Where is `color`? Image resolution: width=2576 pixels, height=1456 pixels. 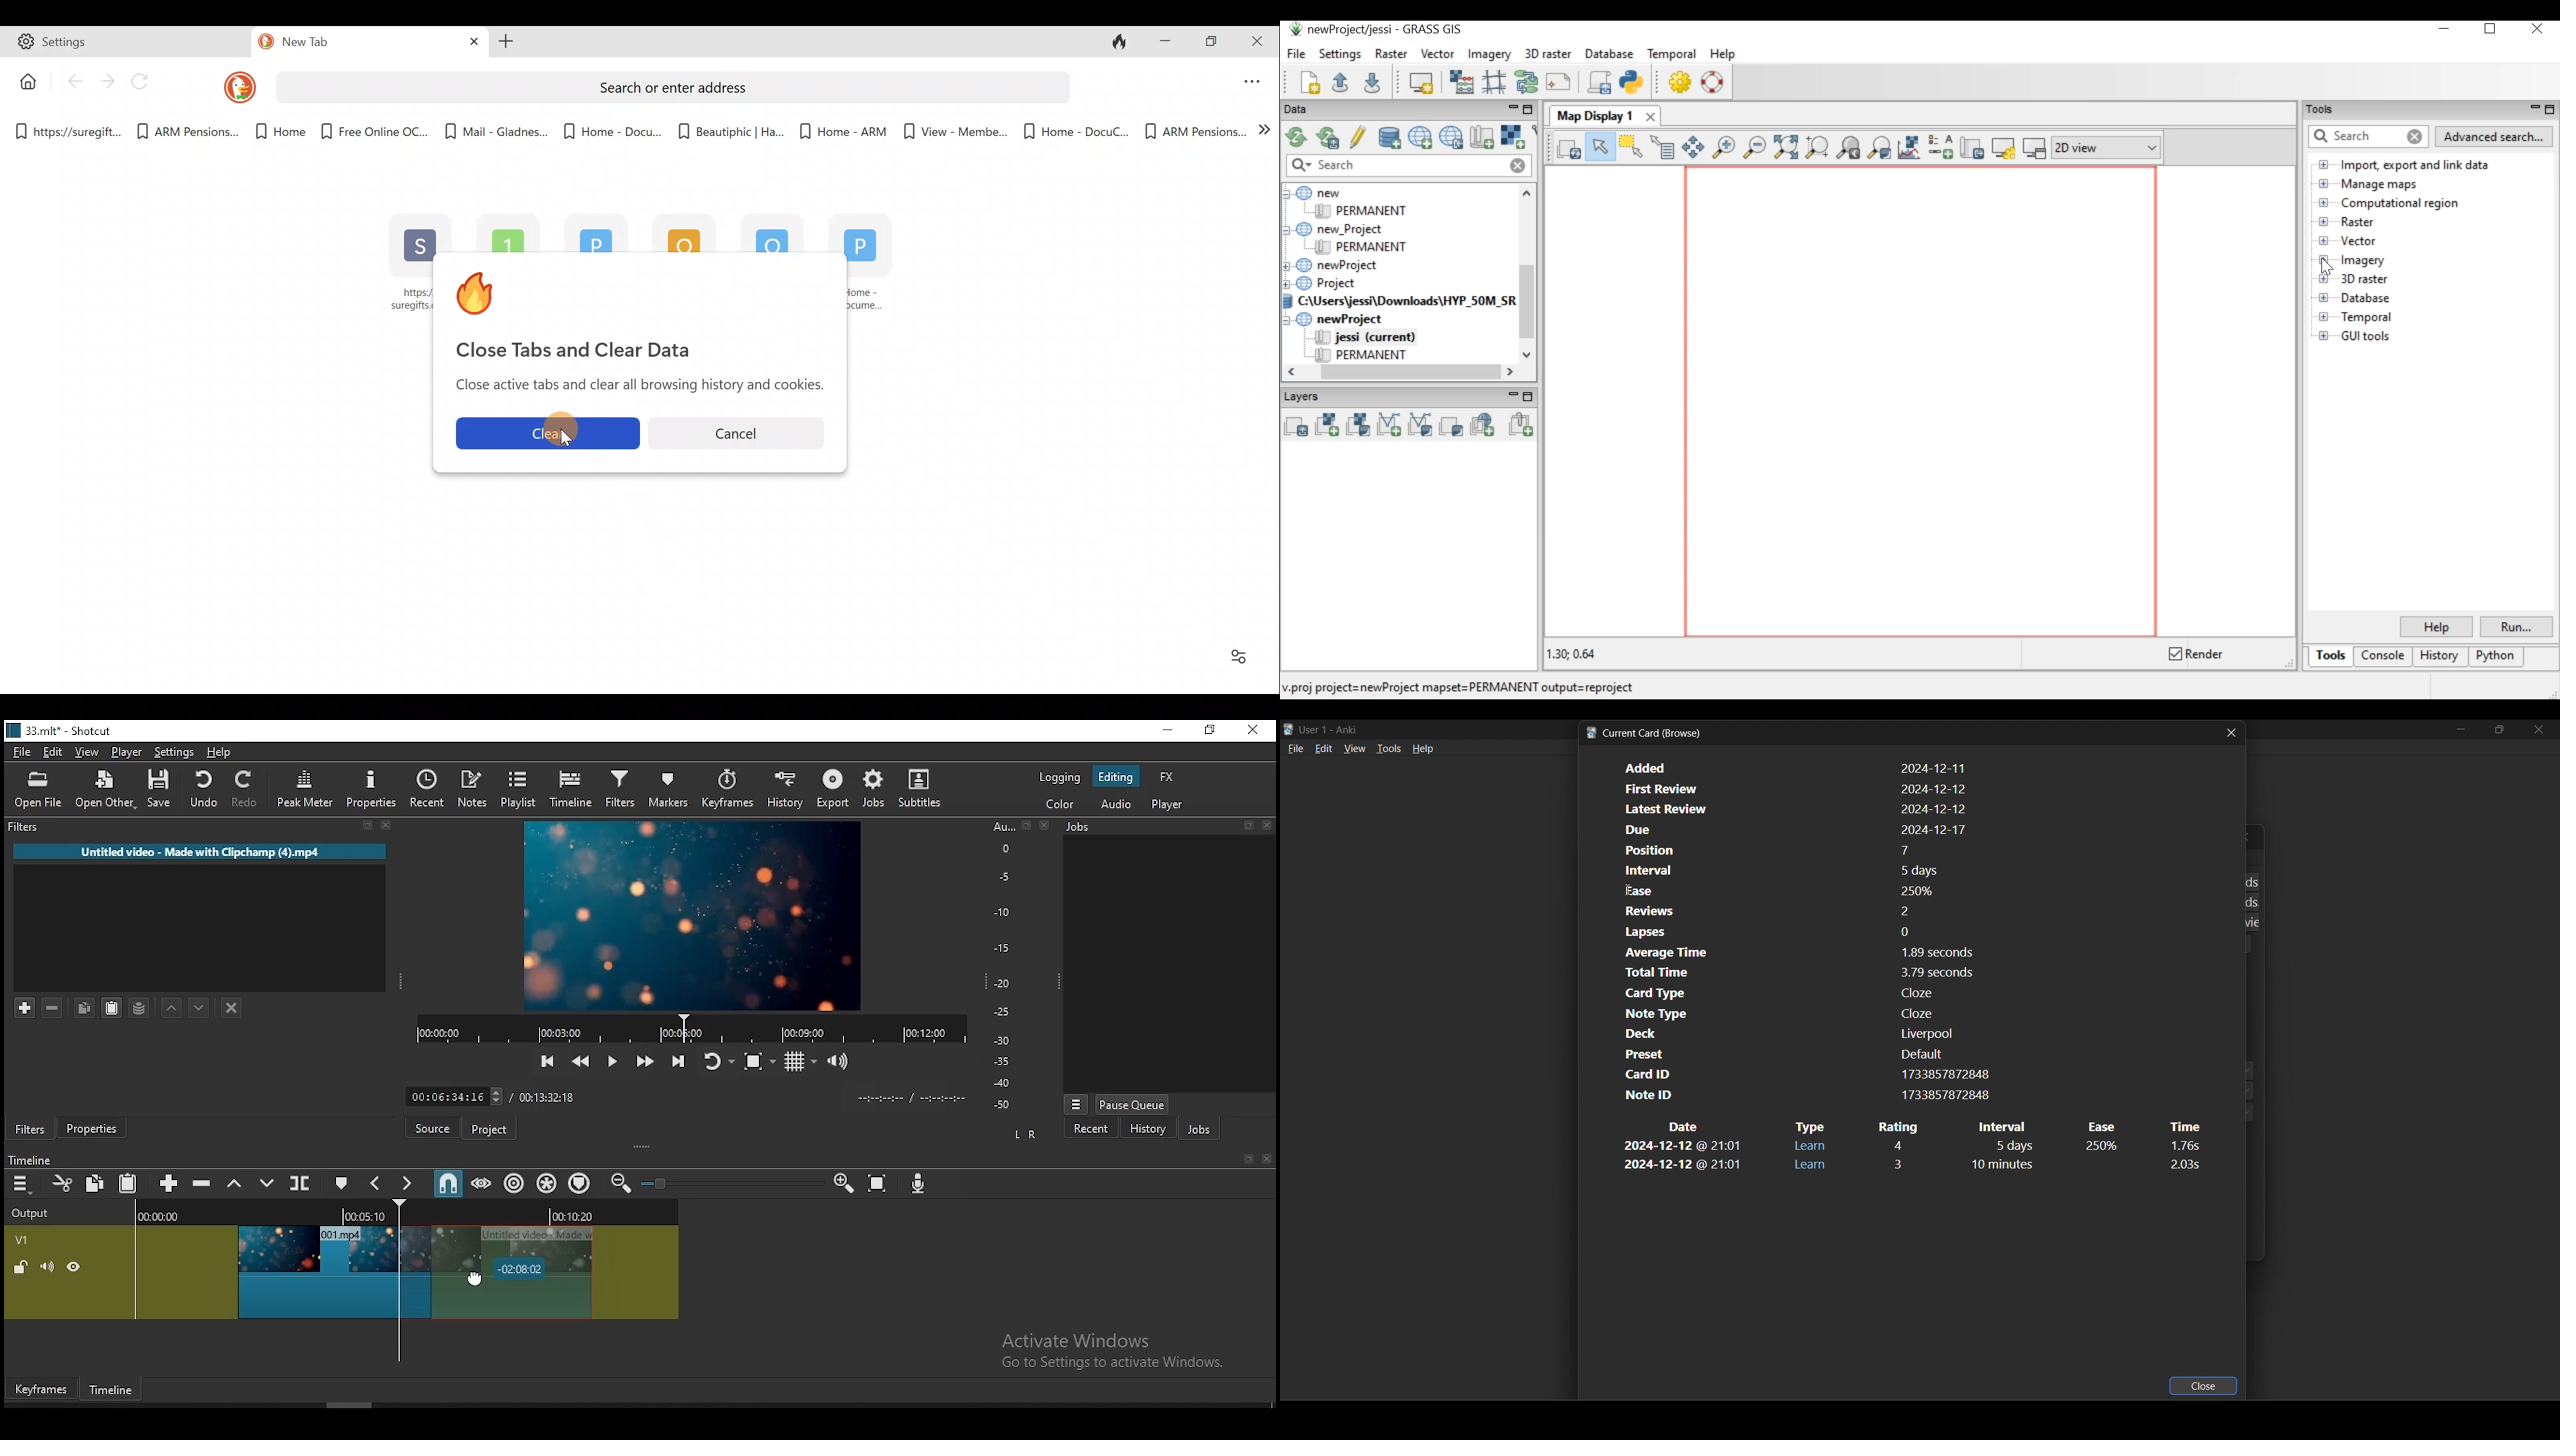
color is located at coordinates (1061, 805).